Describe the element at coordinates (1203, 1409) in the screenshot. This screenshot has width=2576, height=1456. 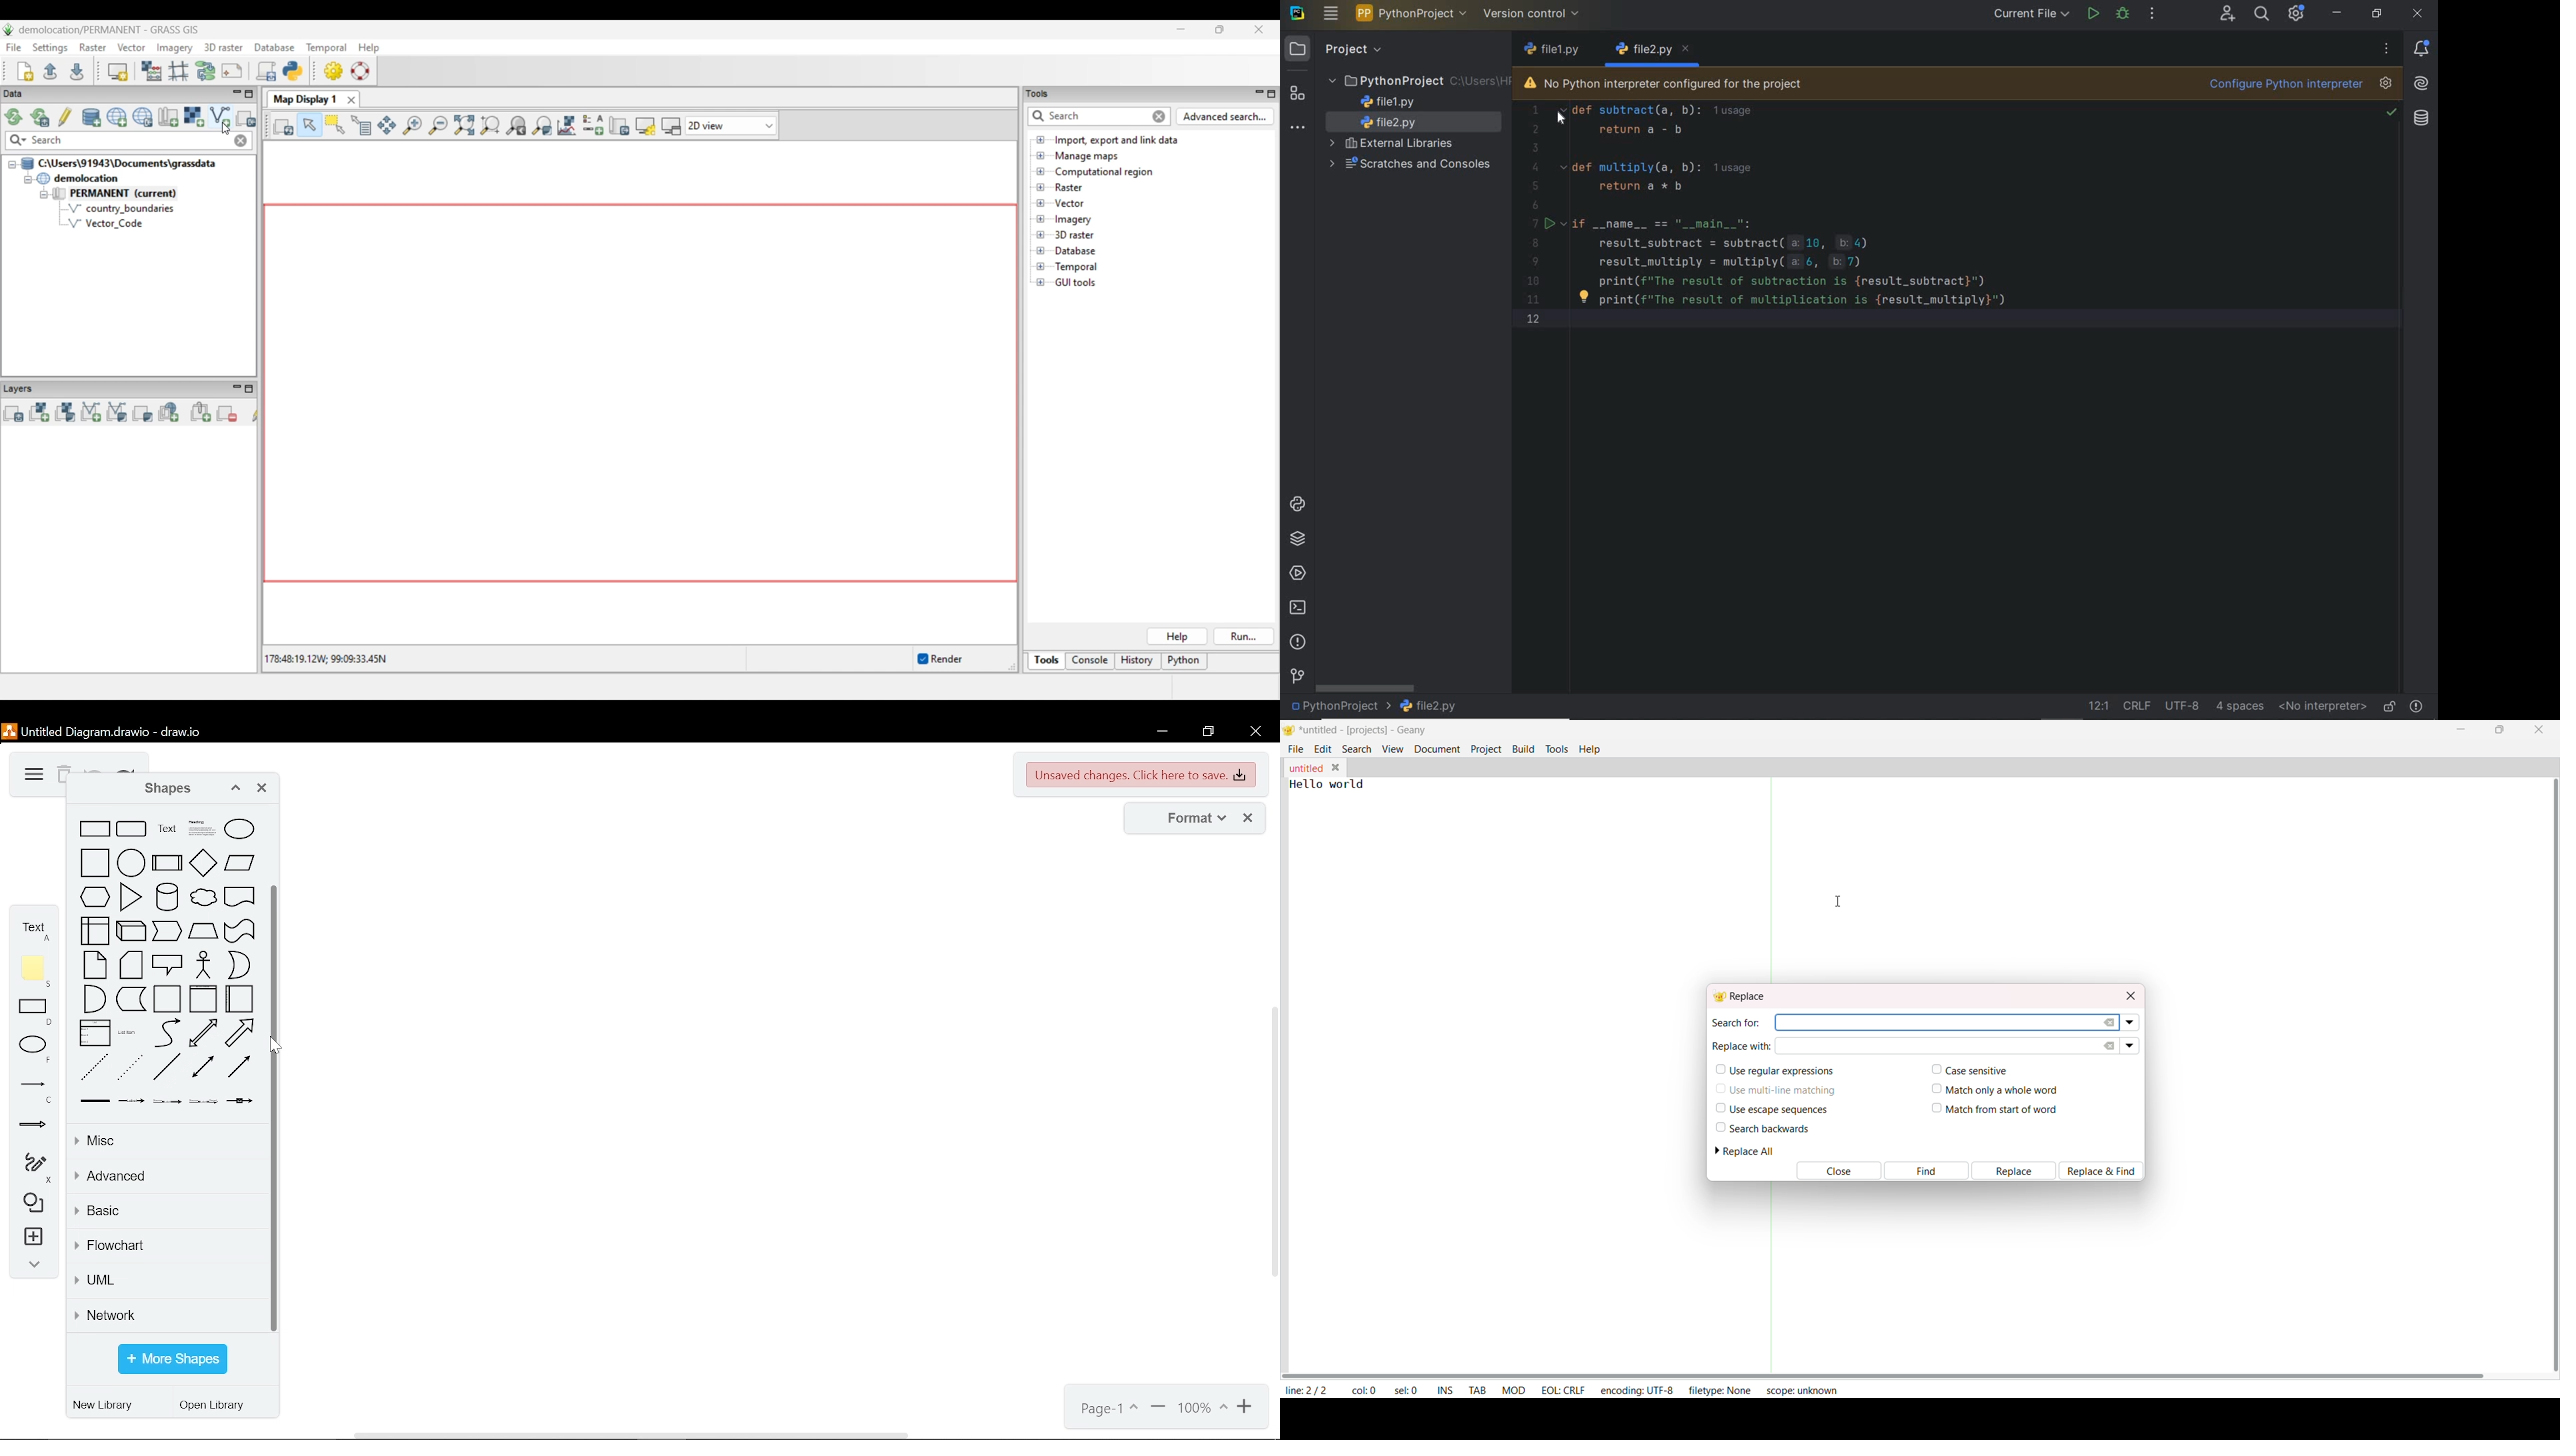
I see `current zoom` at that location.